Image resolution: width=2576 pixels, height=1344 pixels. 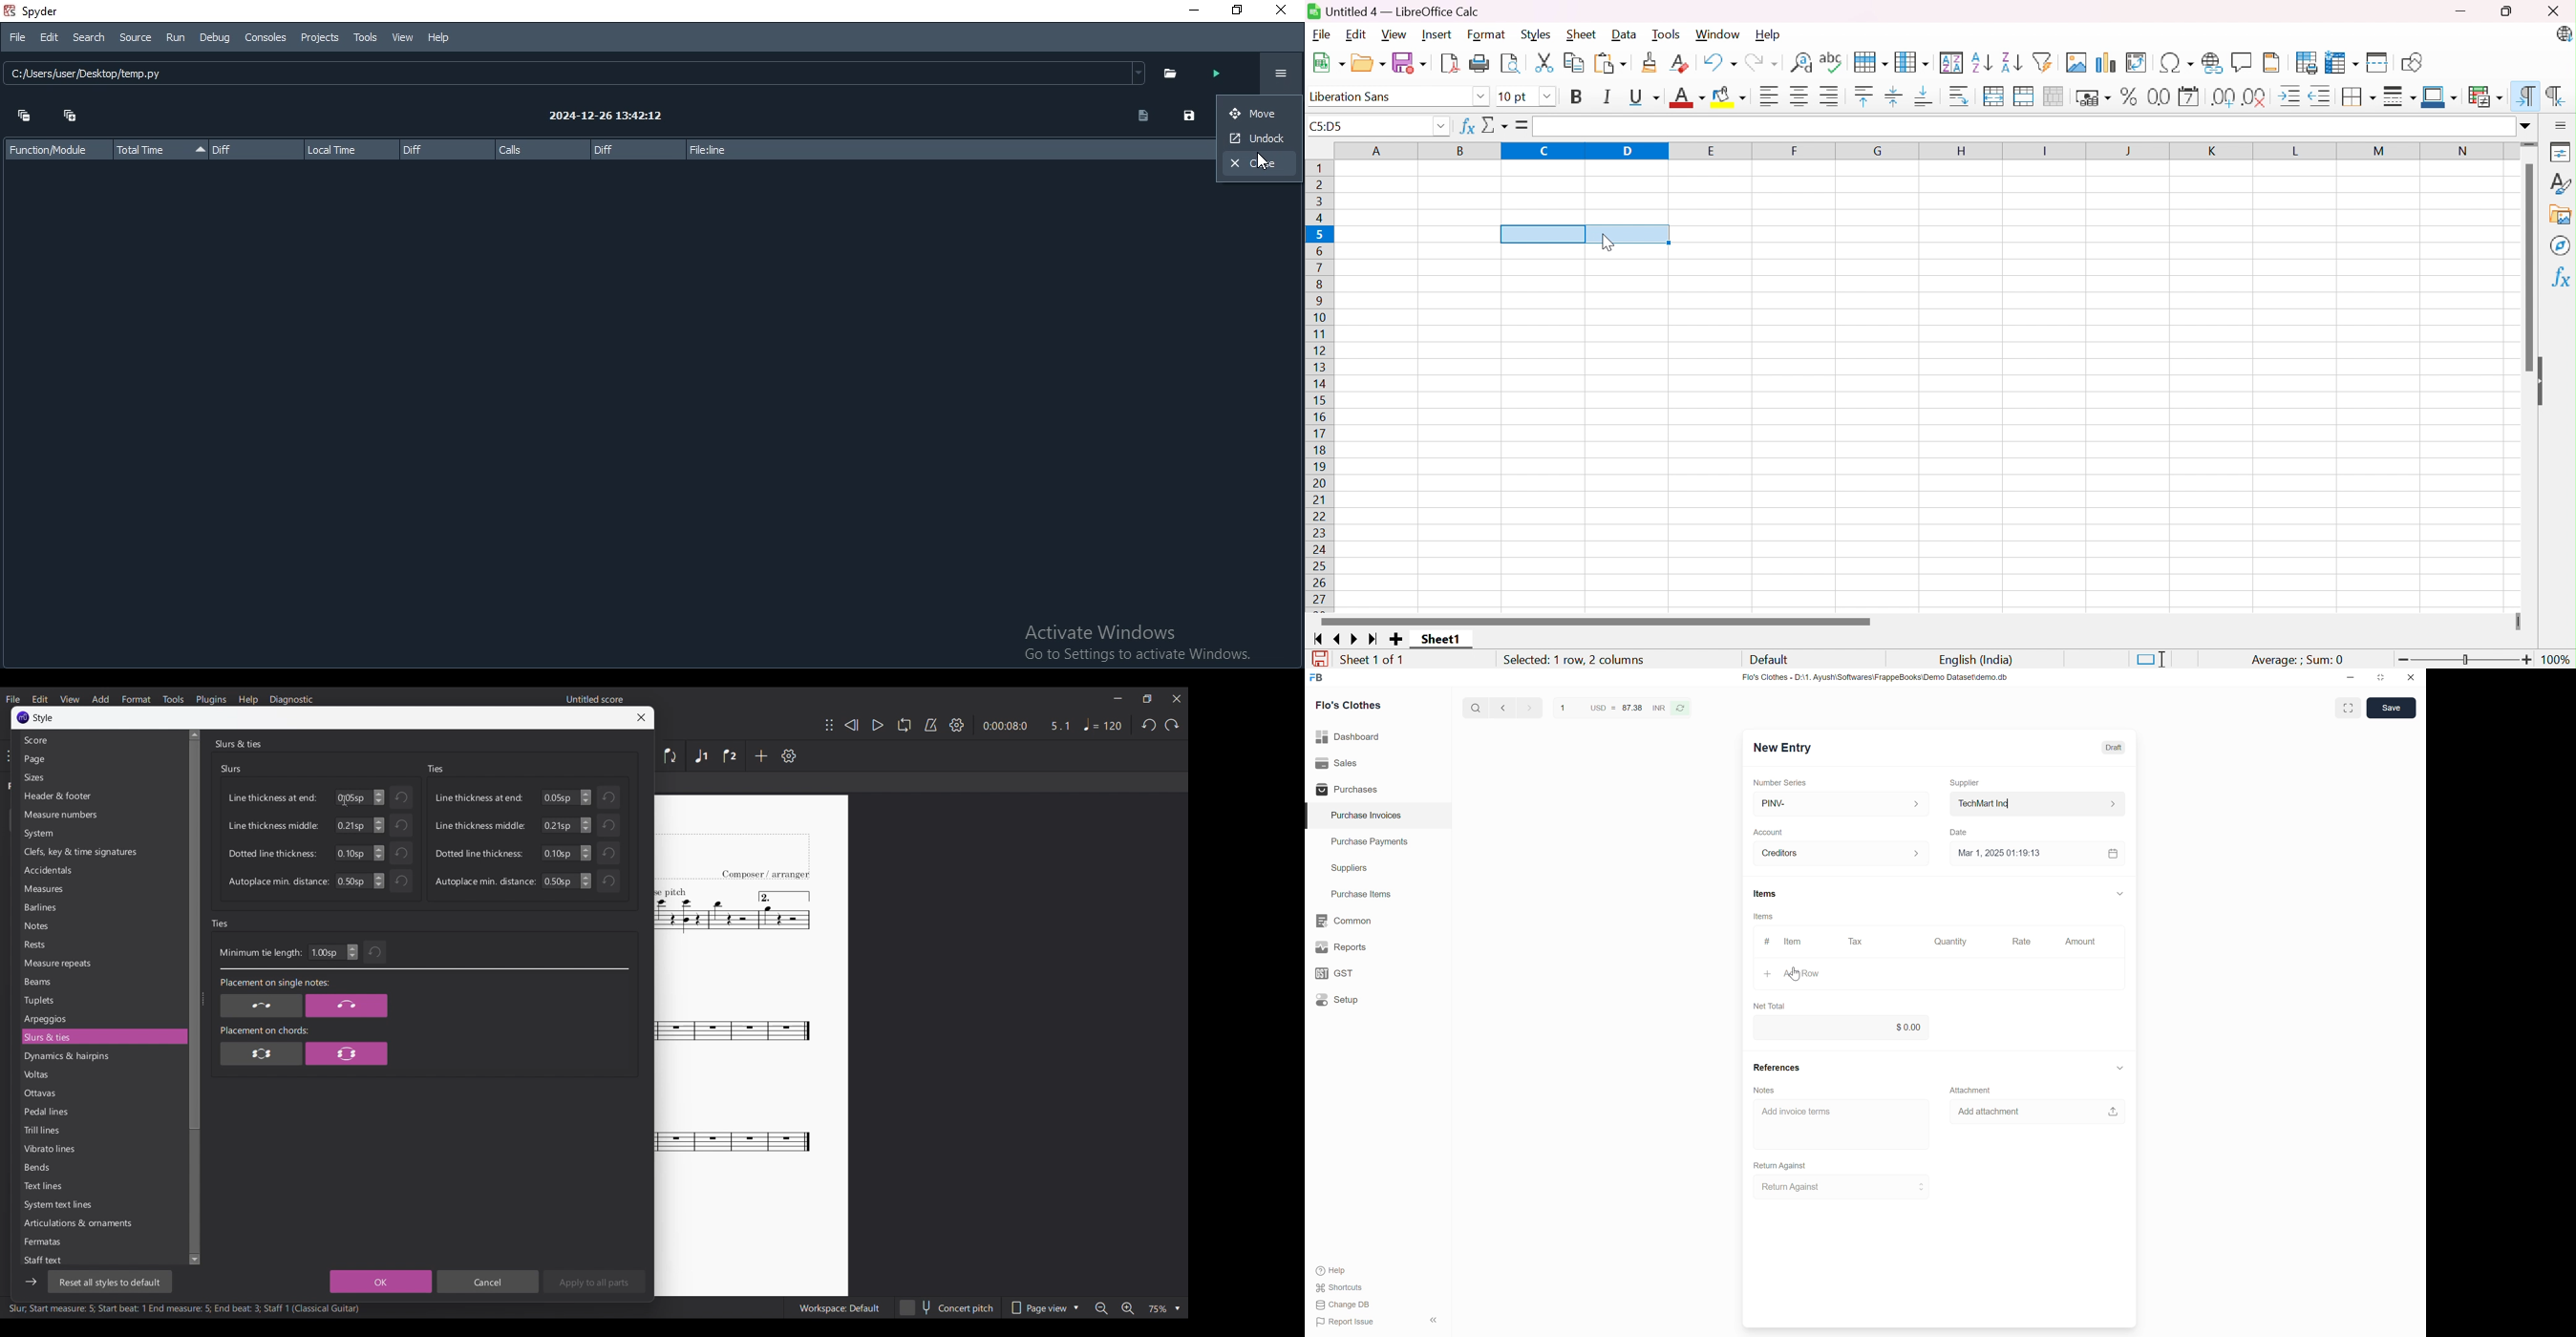 What do you see at coordinates (1857, 941) in the screenshot?
I see `Tax` at bounding box center [1857, 941].